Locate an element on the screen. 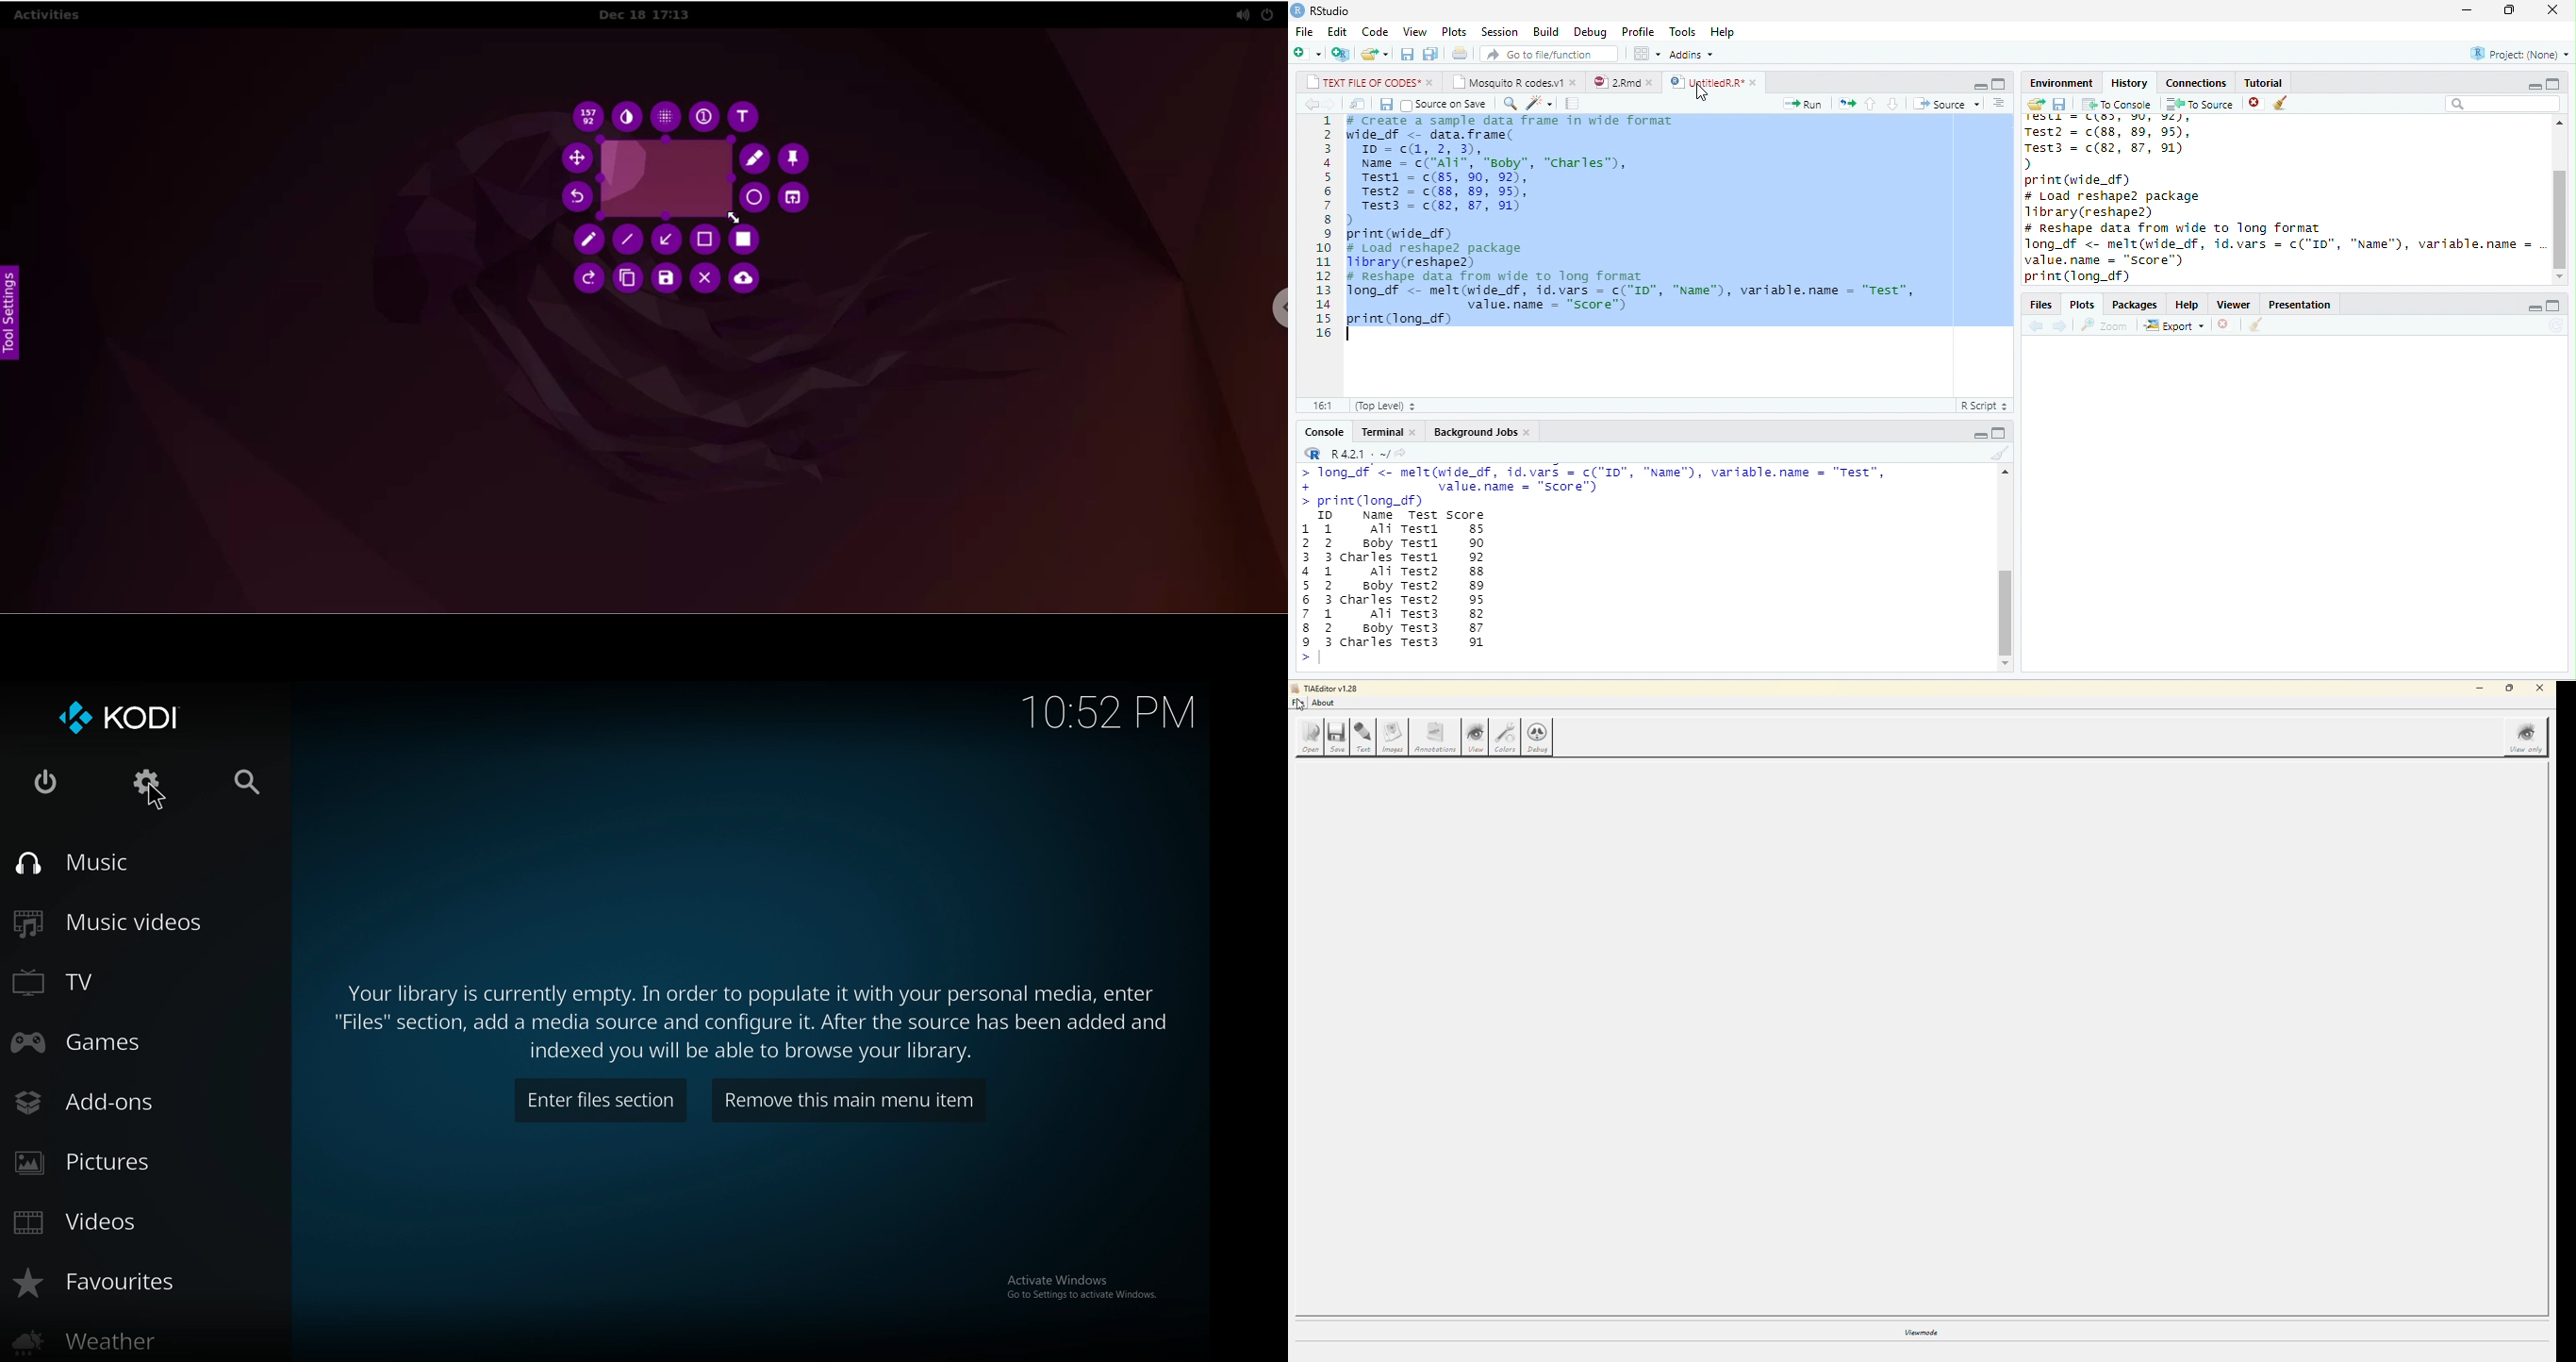 This screenshot has width=2576, height=1372. Text file is located at coordinates (1983, 405).